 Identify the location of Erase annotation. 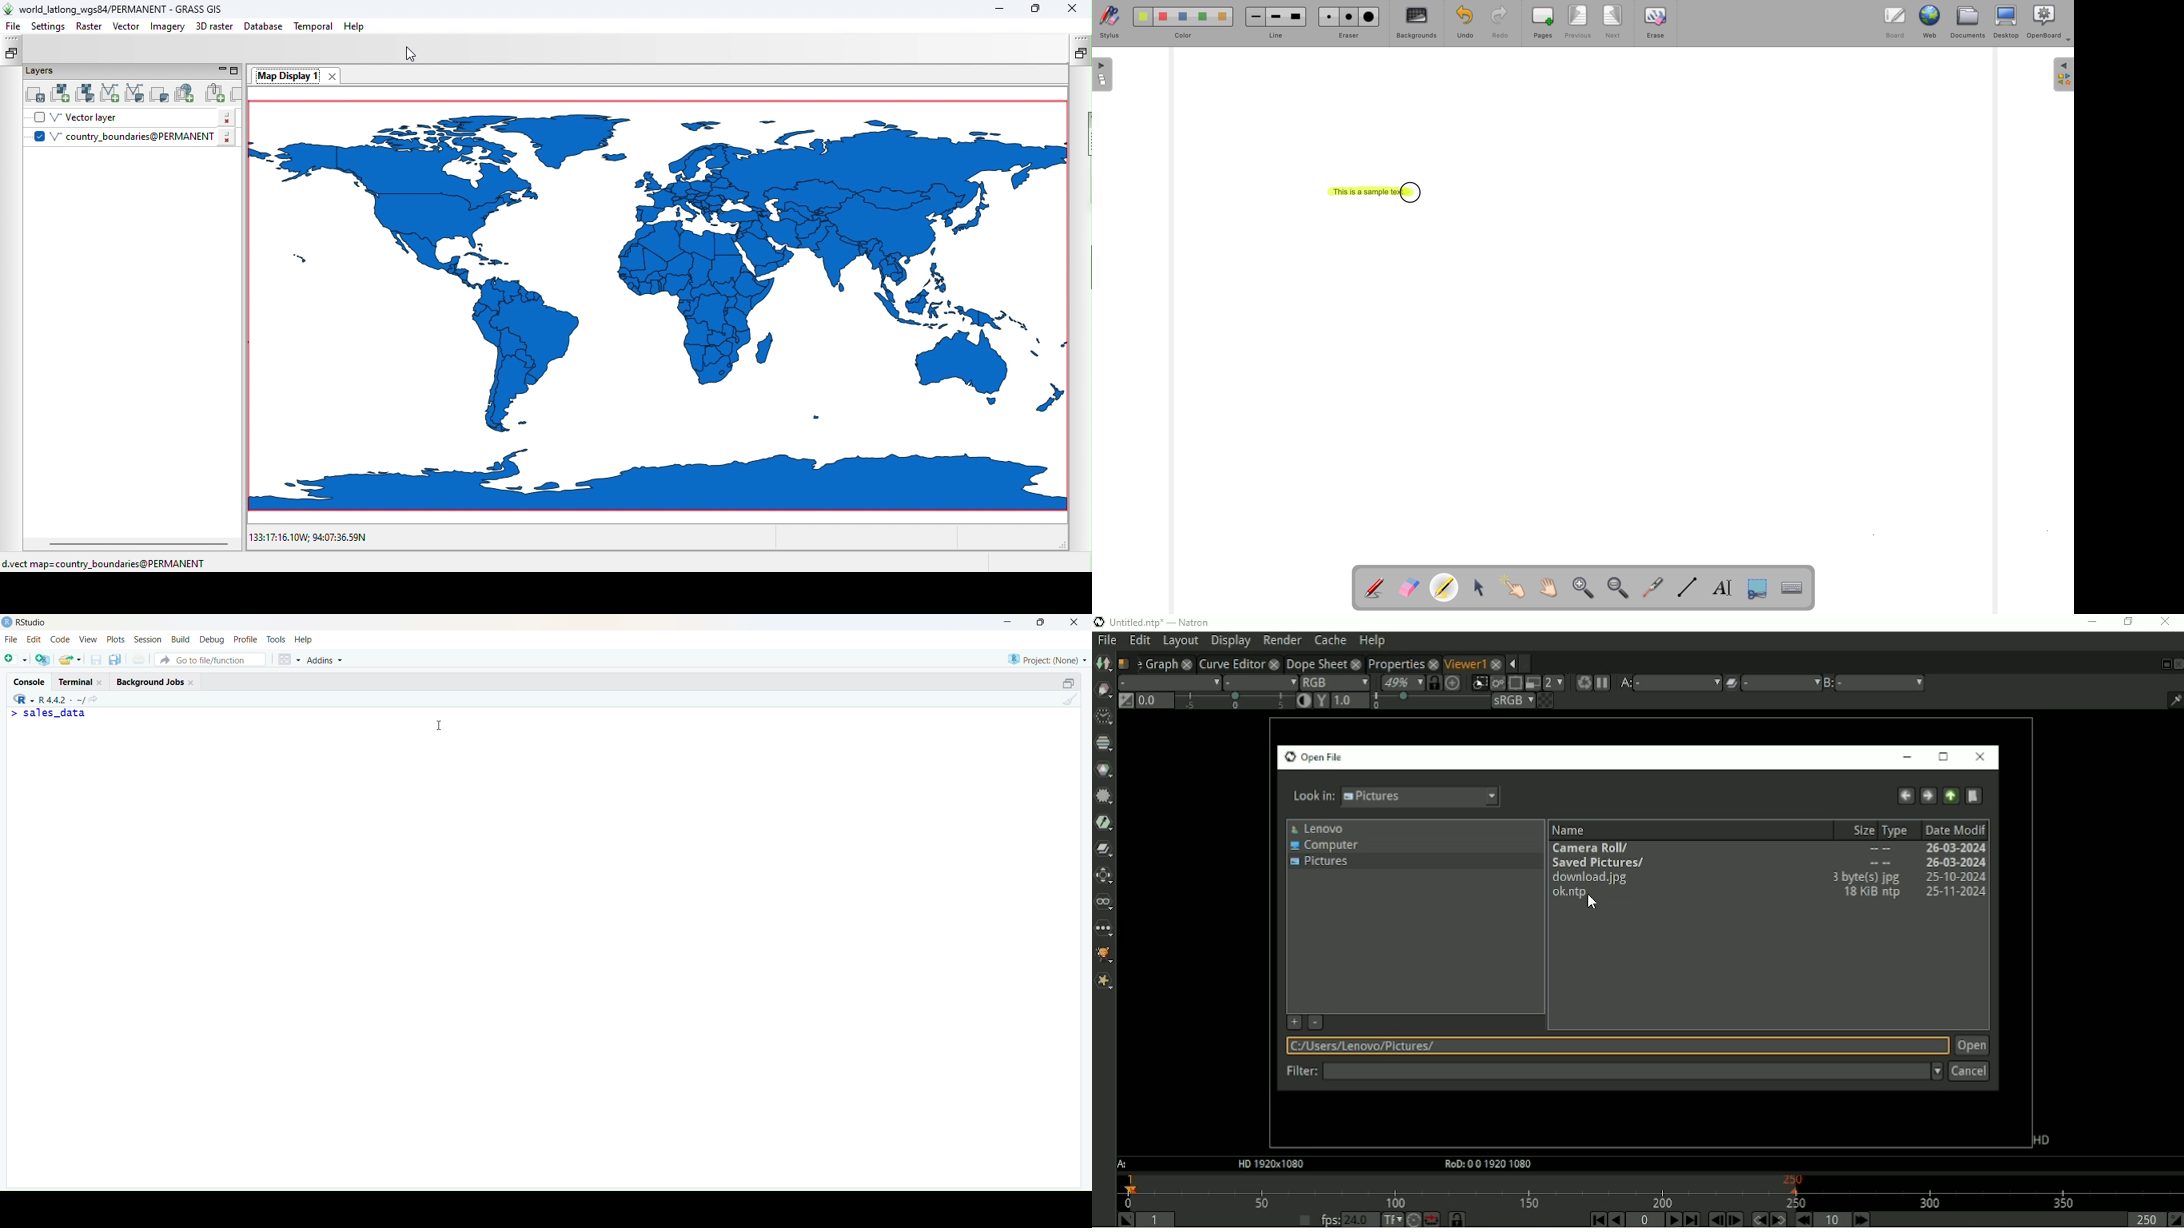
(1411, 585).